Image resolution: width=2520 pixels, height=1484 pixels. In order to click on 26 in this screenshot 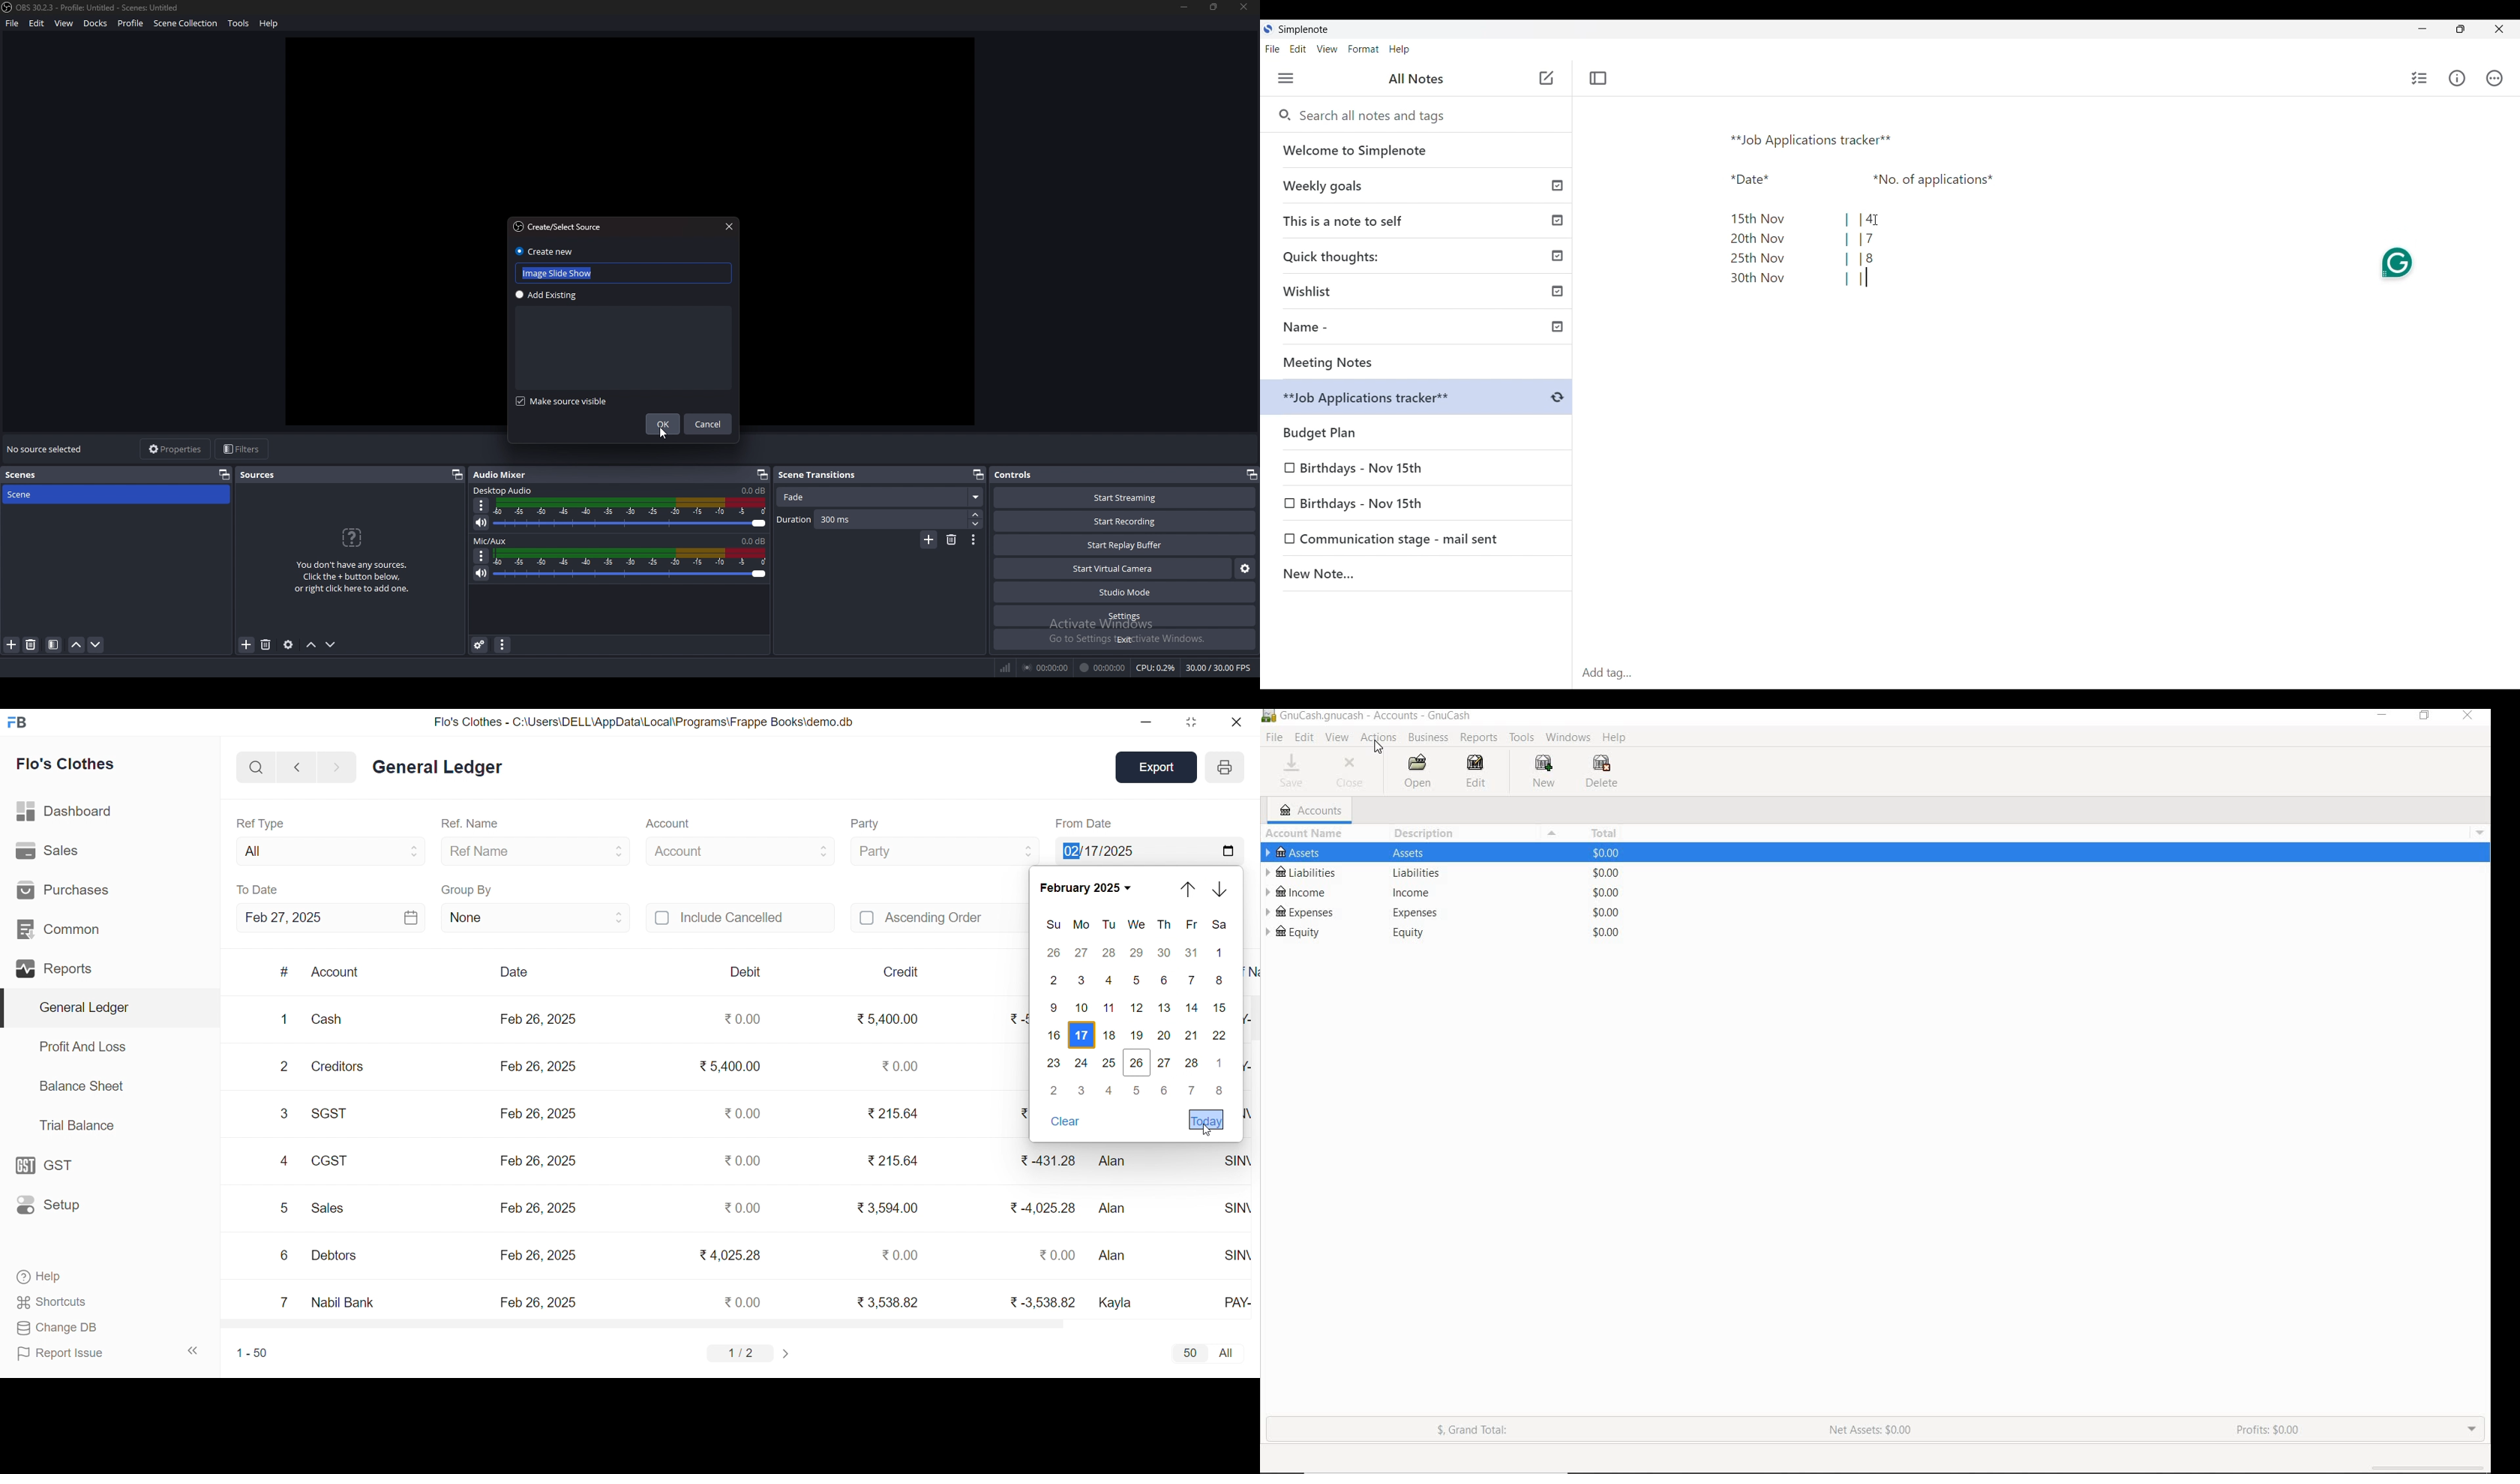, I will do `click(1054, 952)`.